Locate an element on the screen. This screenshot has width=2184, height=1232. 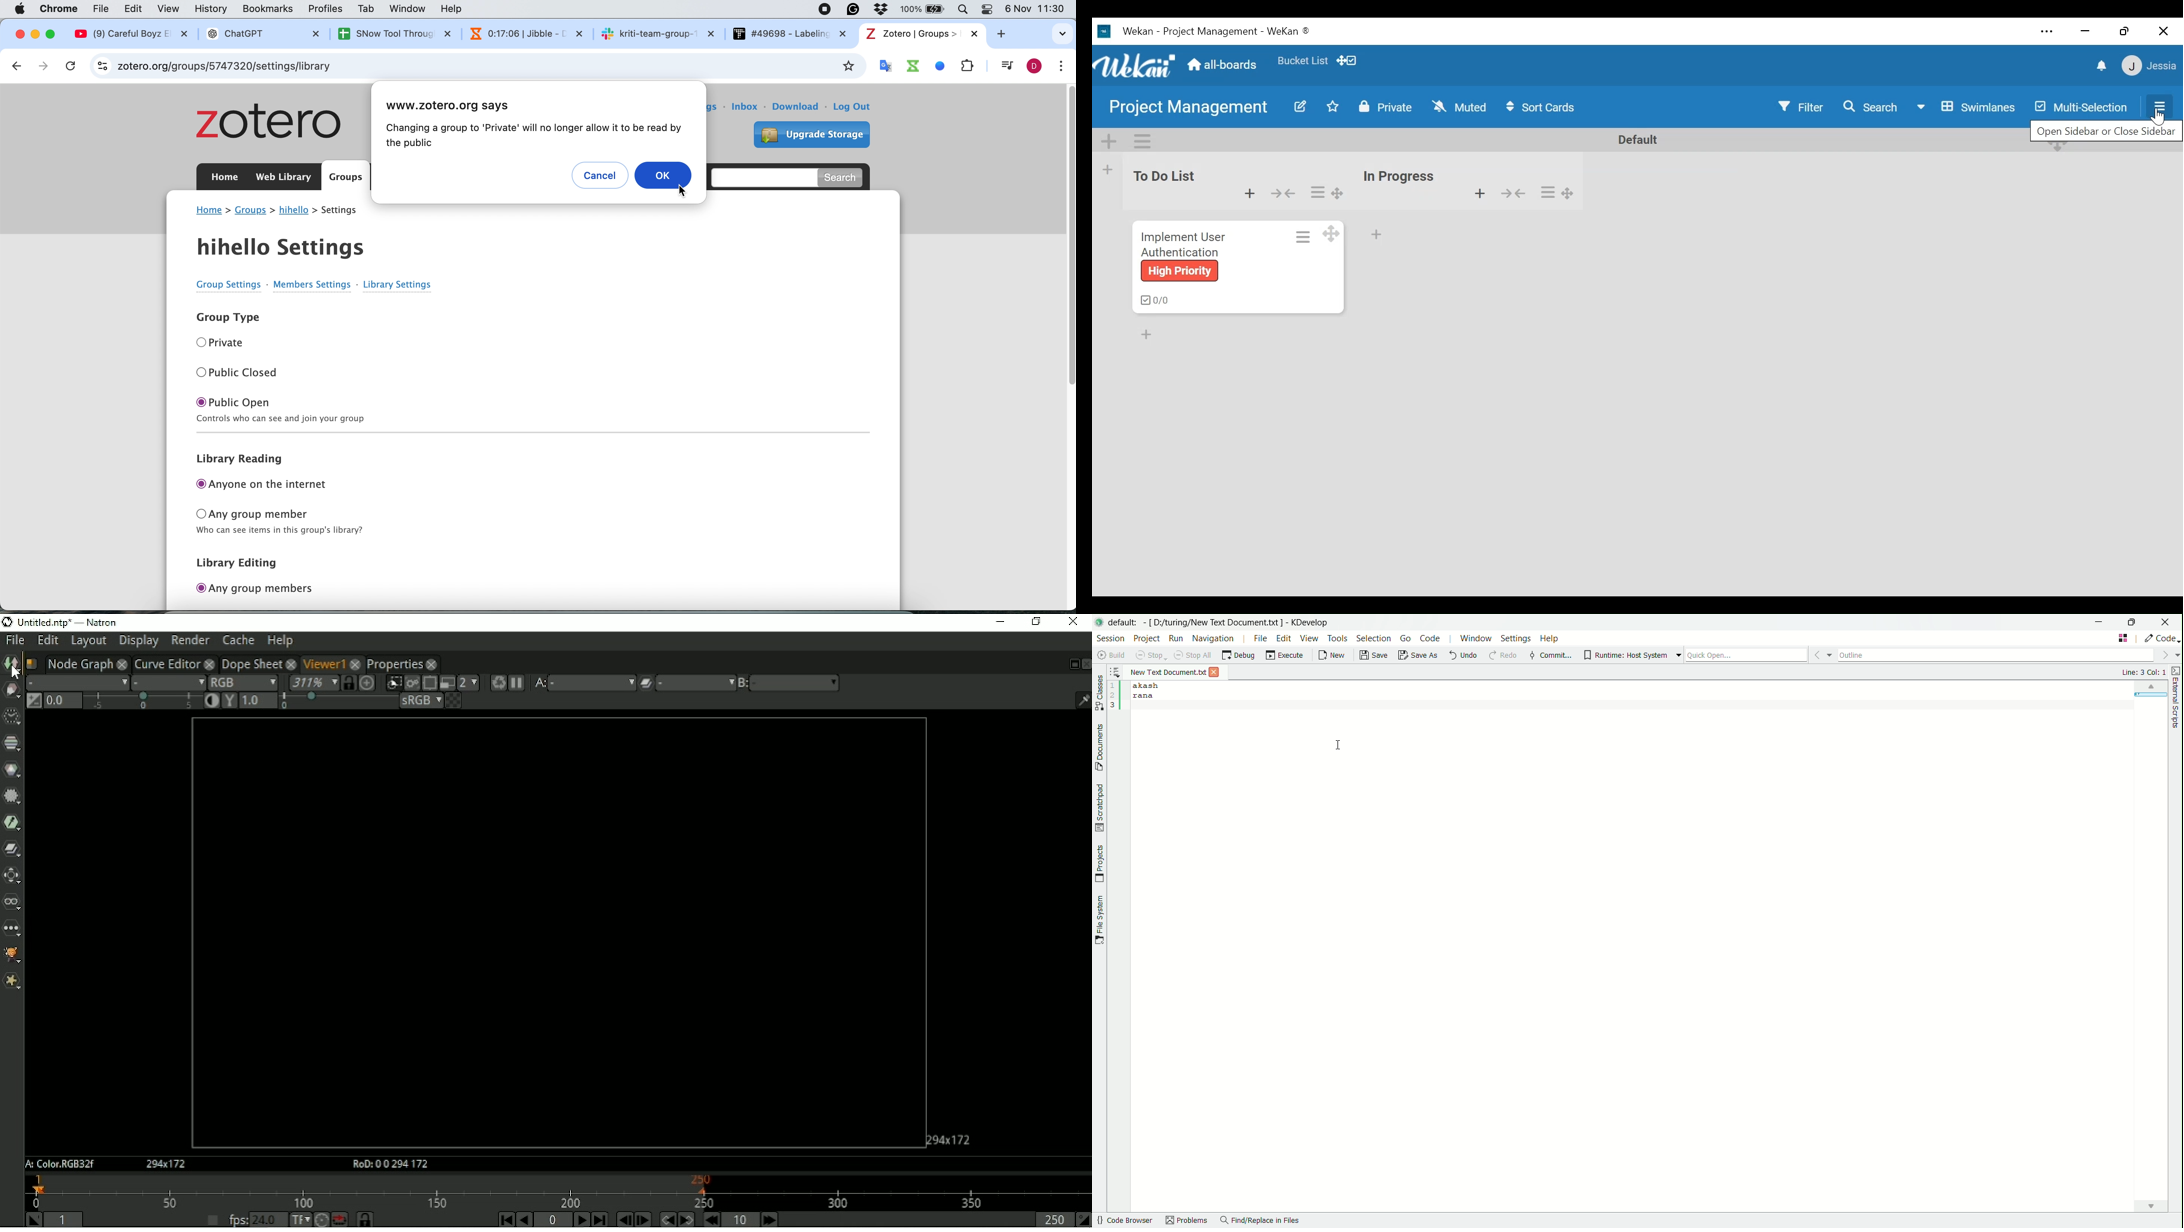
tab layout is located at coordinates (2124, 637).